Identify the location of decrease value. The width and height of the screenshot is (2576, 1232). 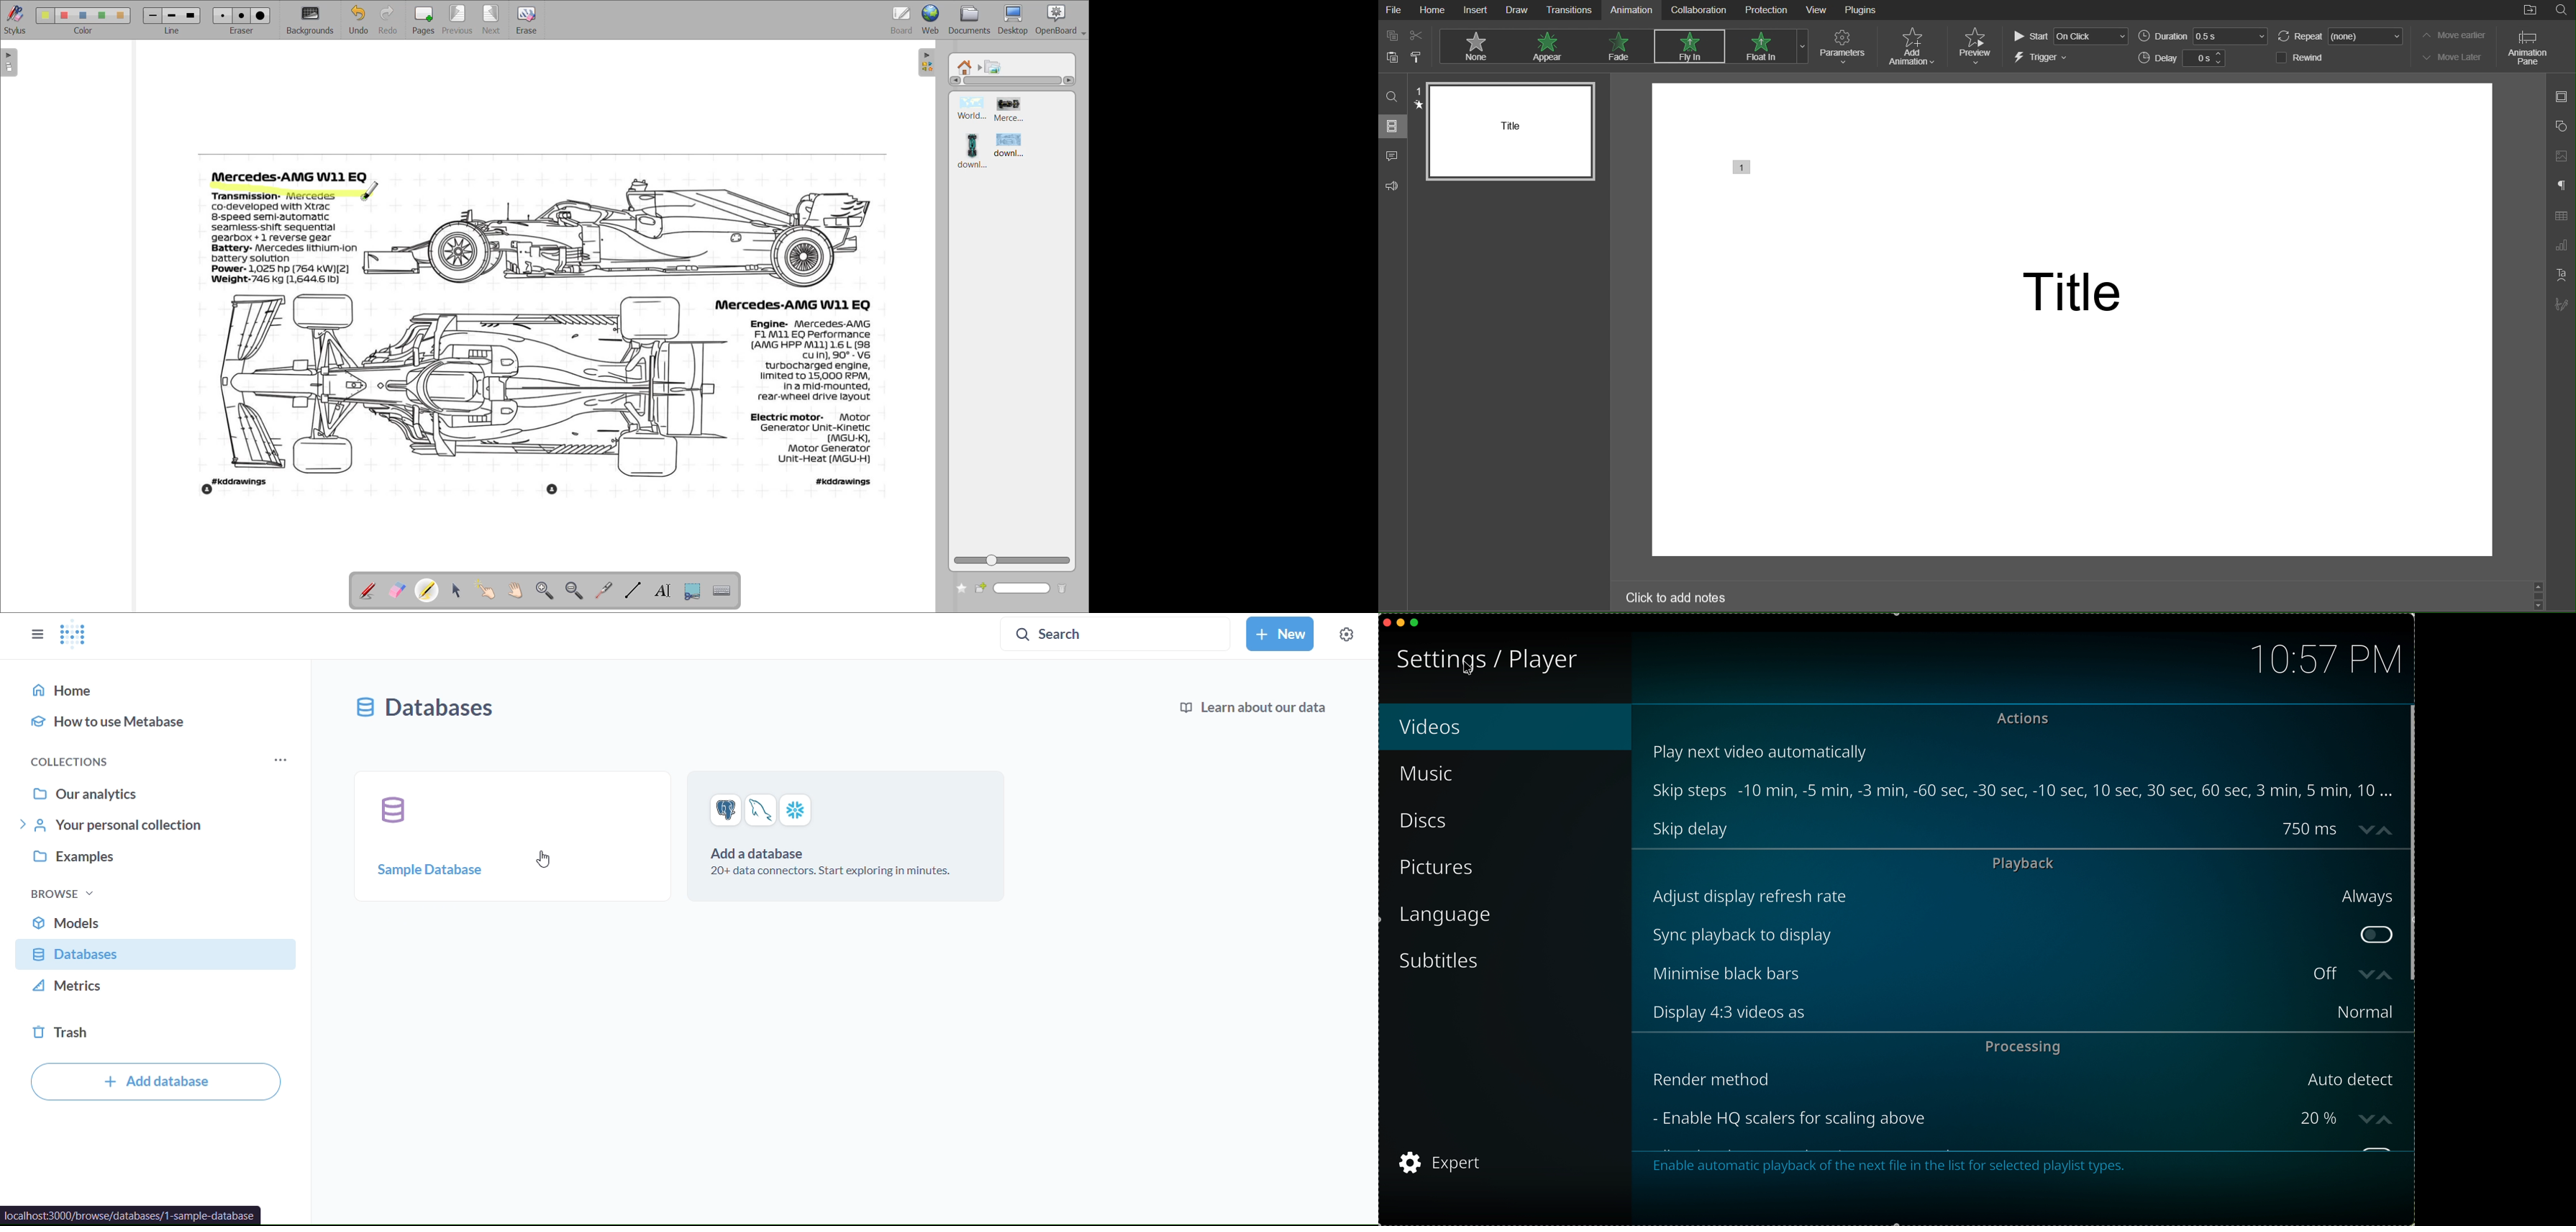
(2386, 975).